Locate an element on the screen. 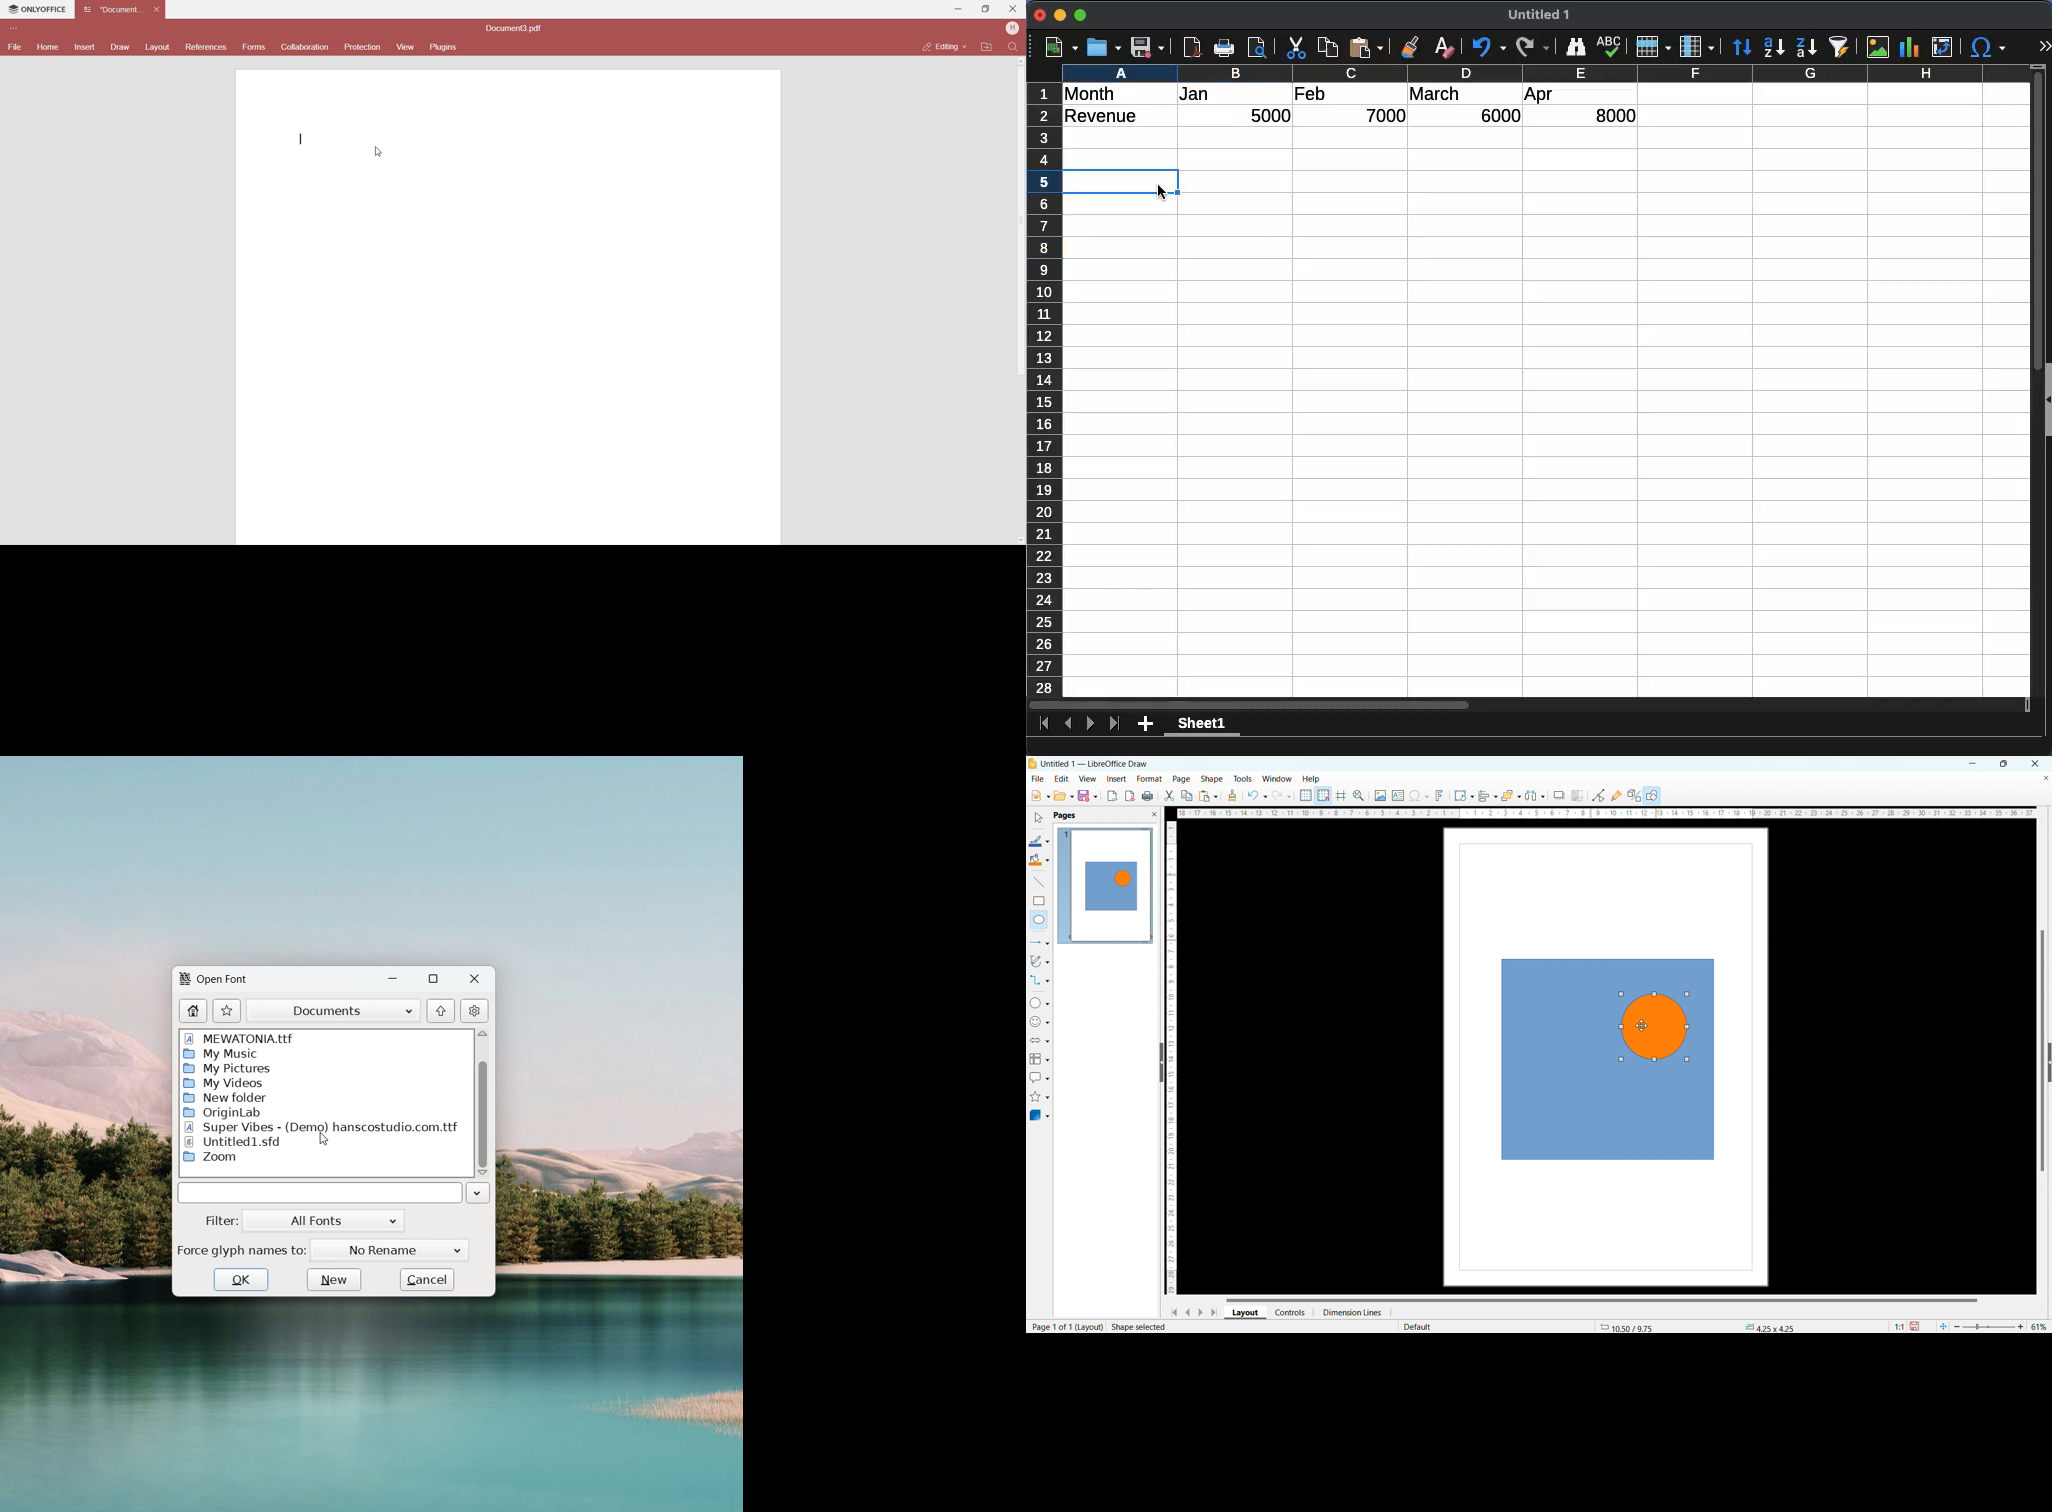  crop is located at coordinates (1577, 796).